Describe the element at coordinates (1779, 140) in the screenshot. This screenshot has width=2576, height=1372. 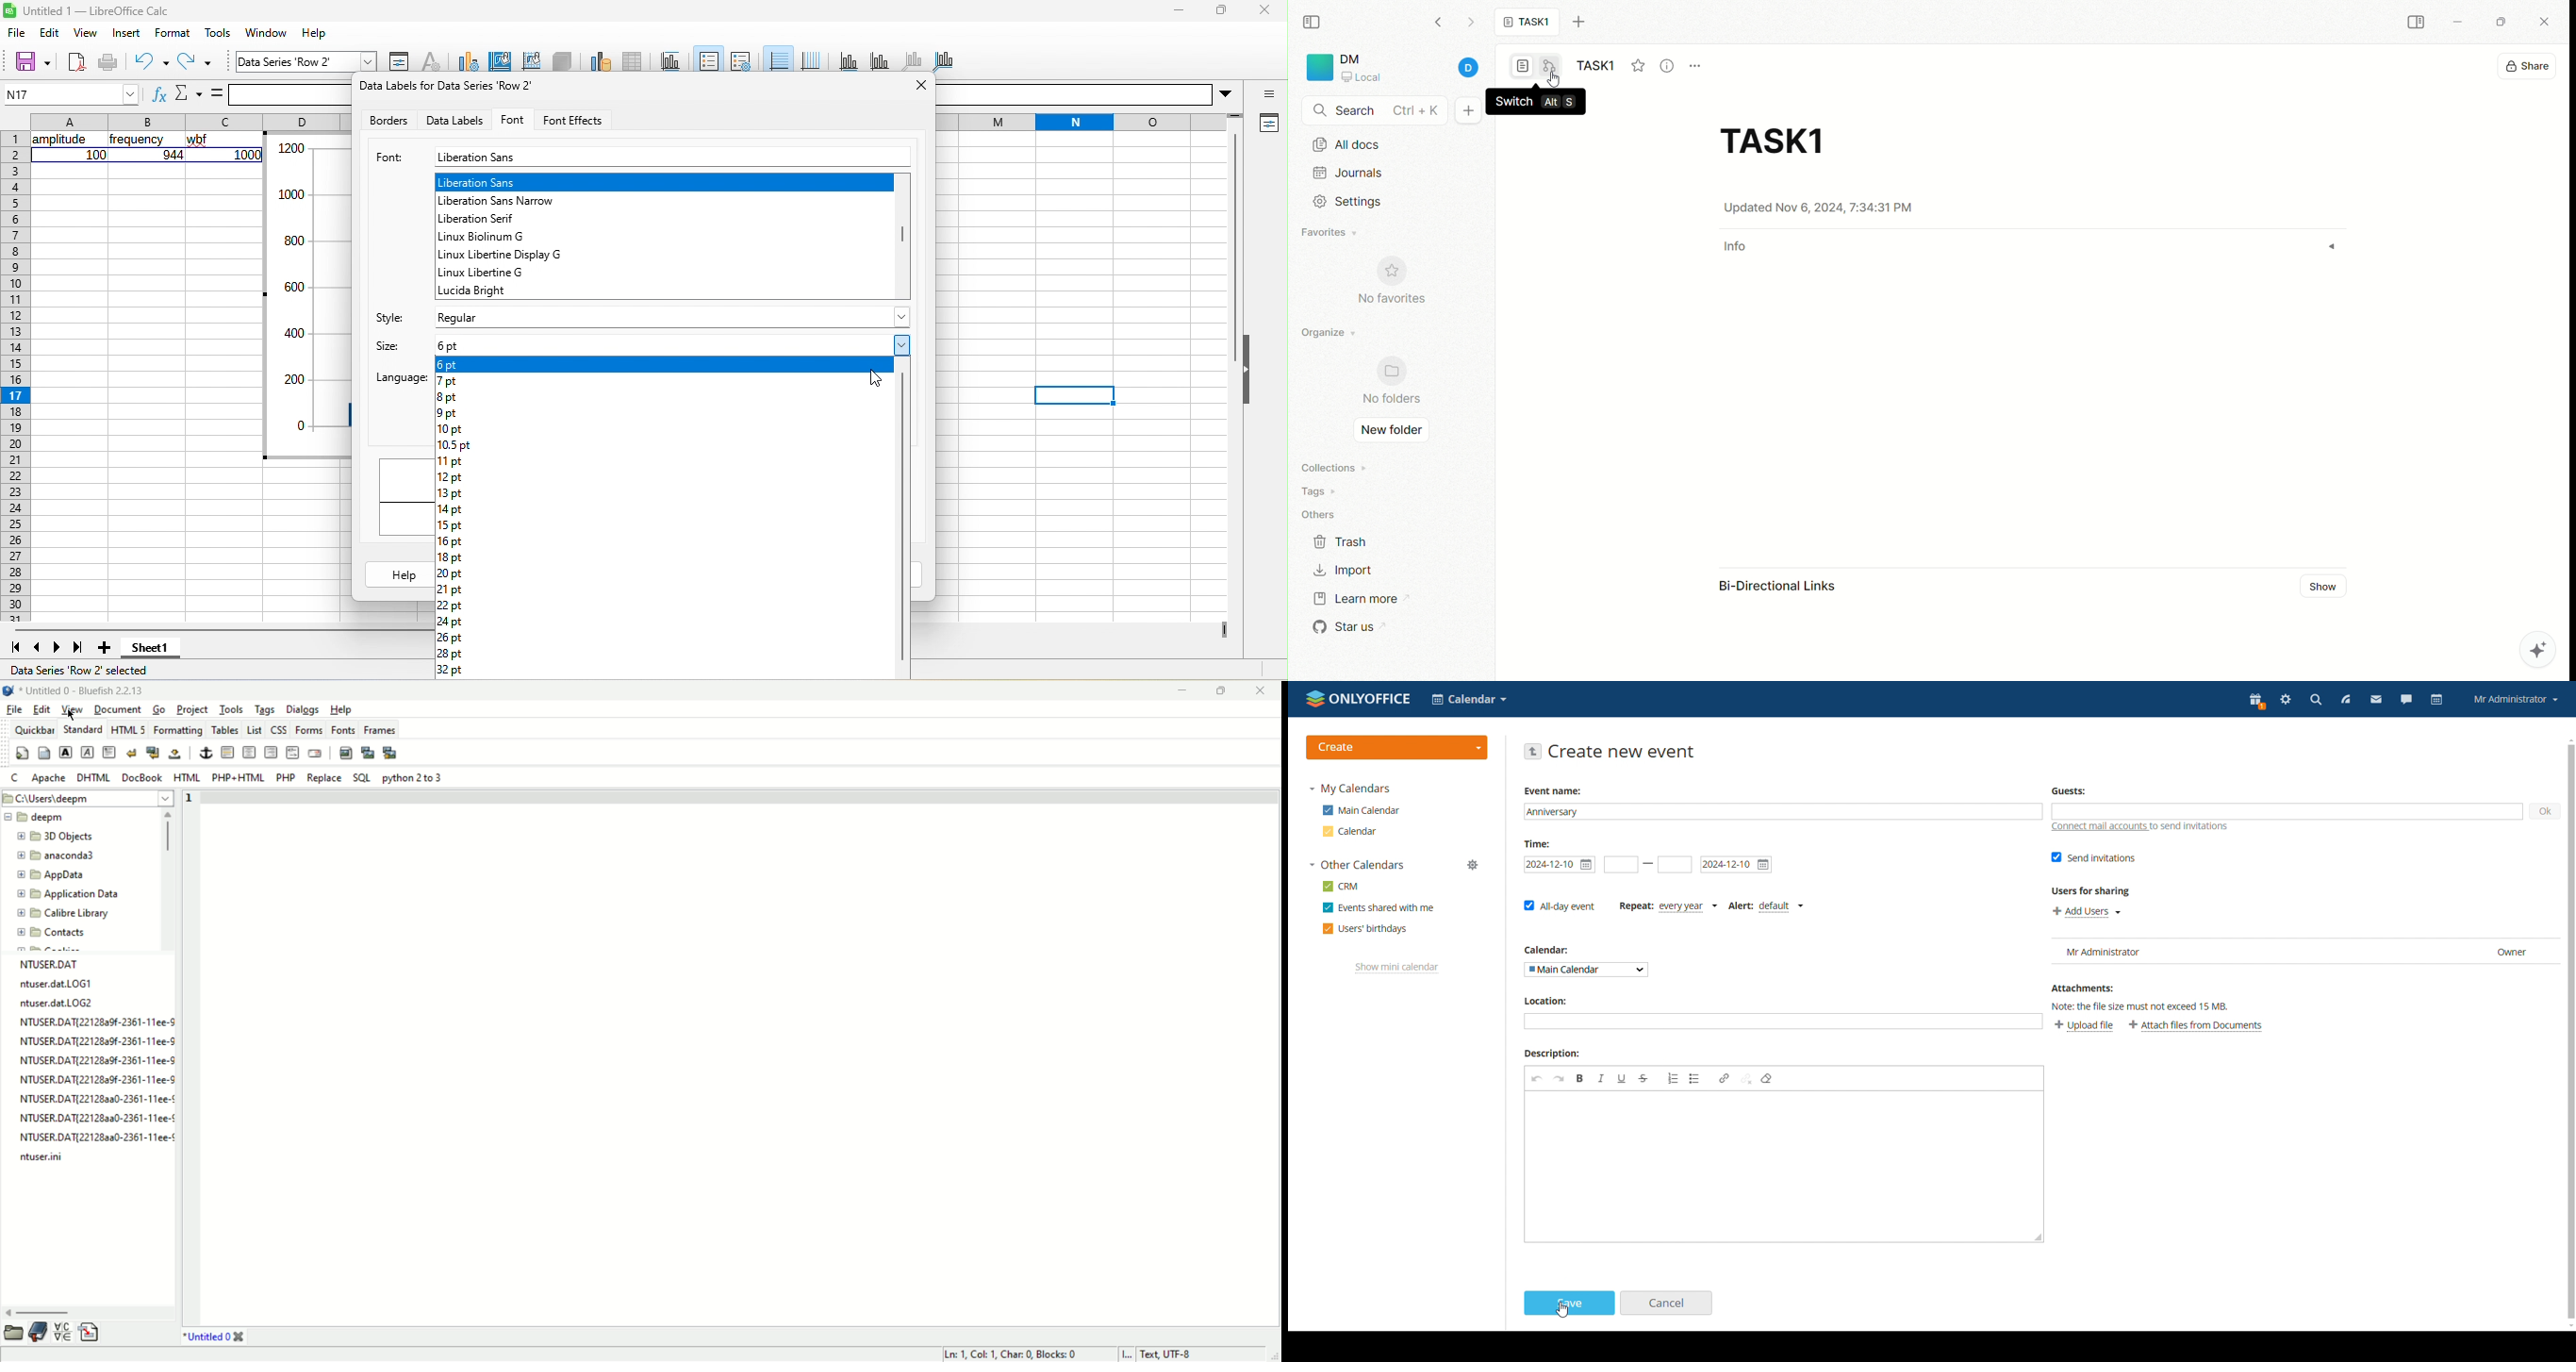
I see `title` at that location.